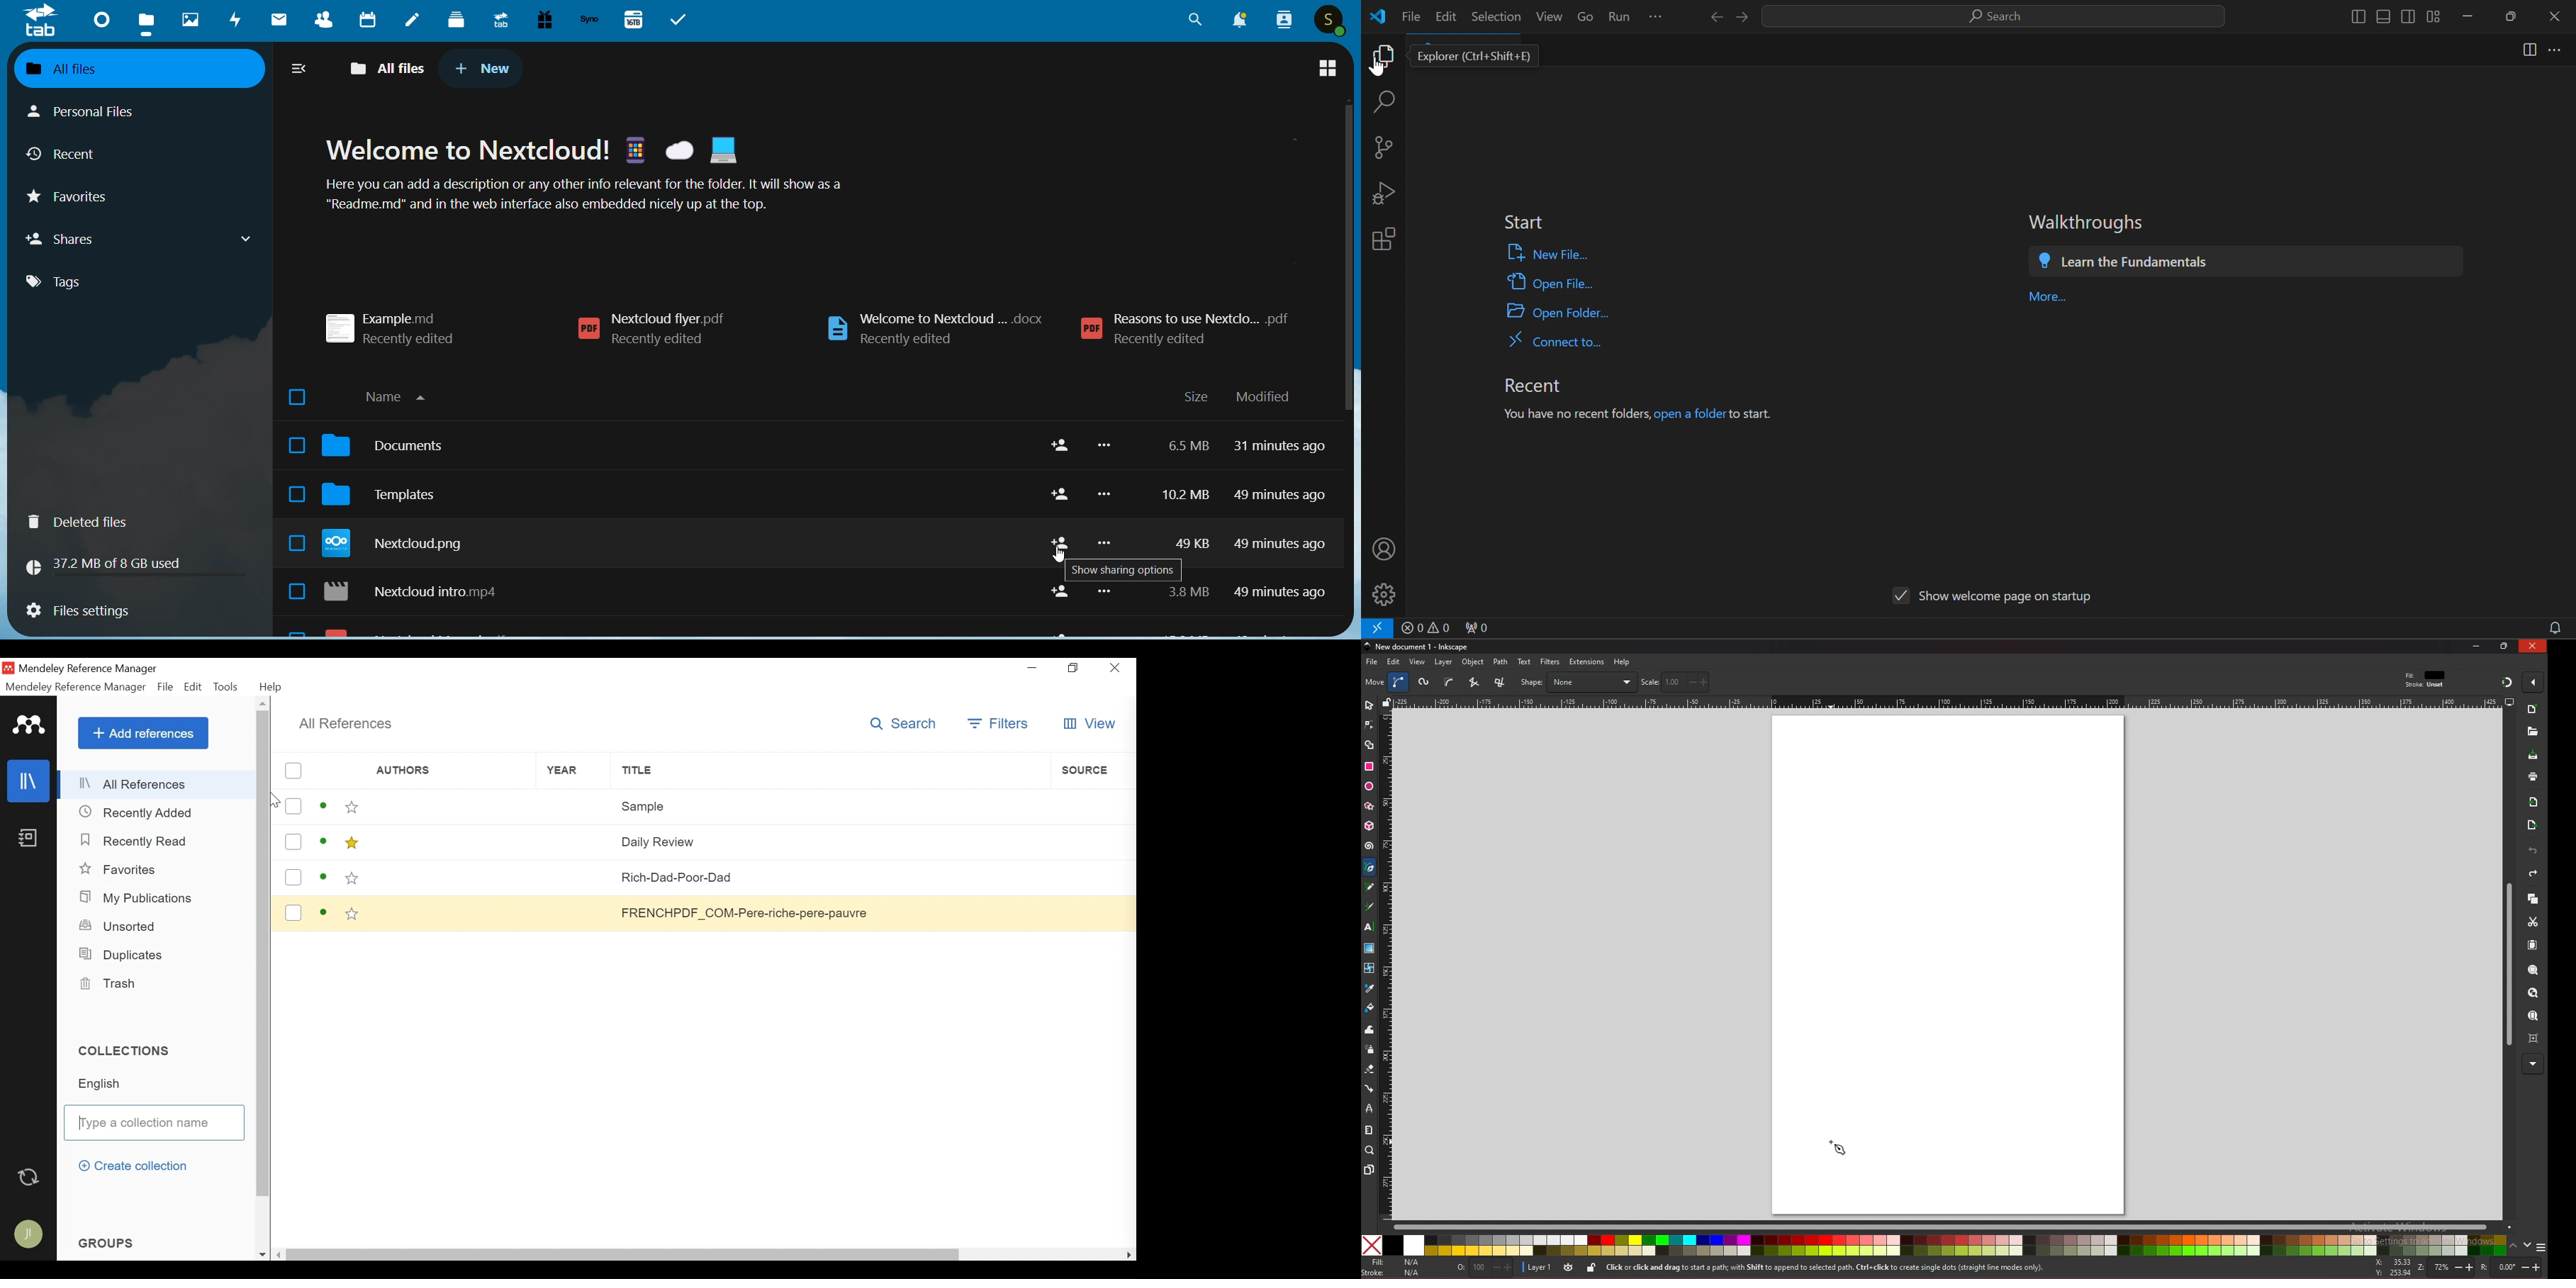 The height and width of the screenshot is (1288, 2576). I want to click on title, so click(1418, 646).